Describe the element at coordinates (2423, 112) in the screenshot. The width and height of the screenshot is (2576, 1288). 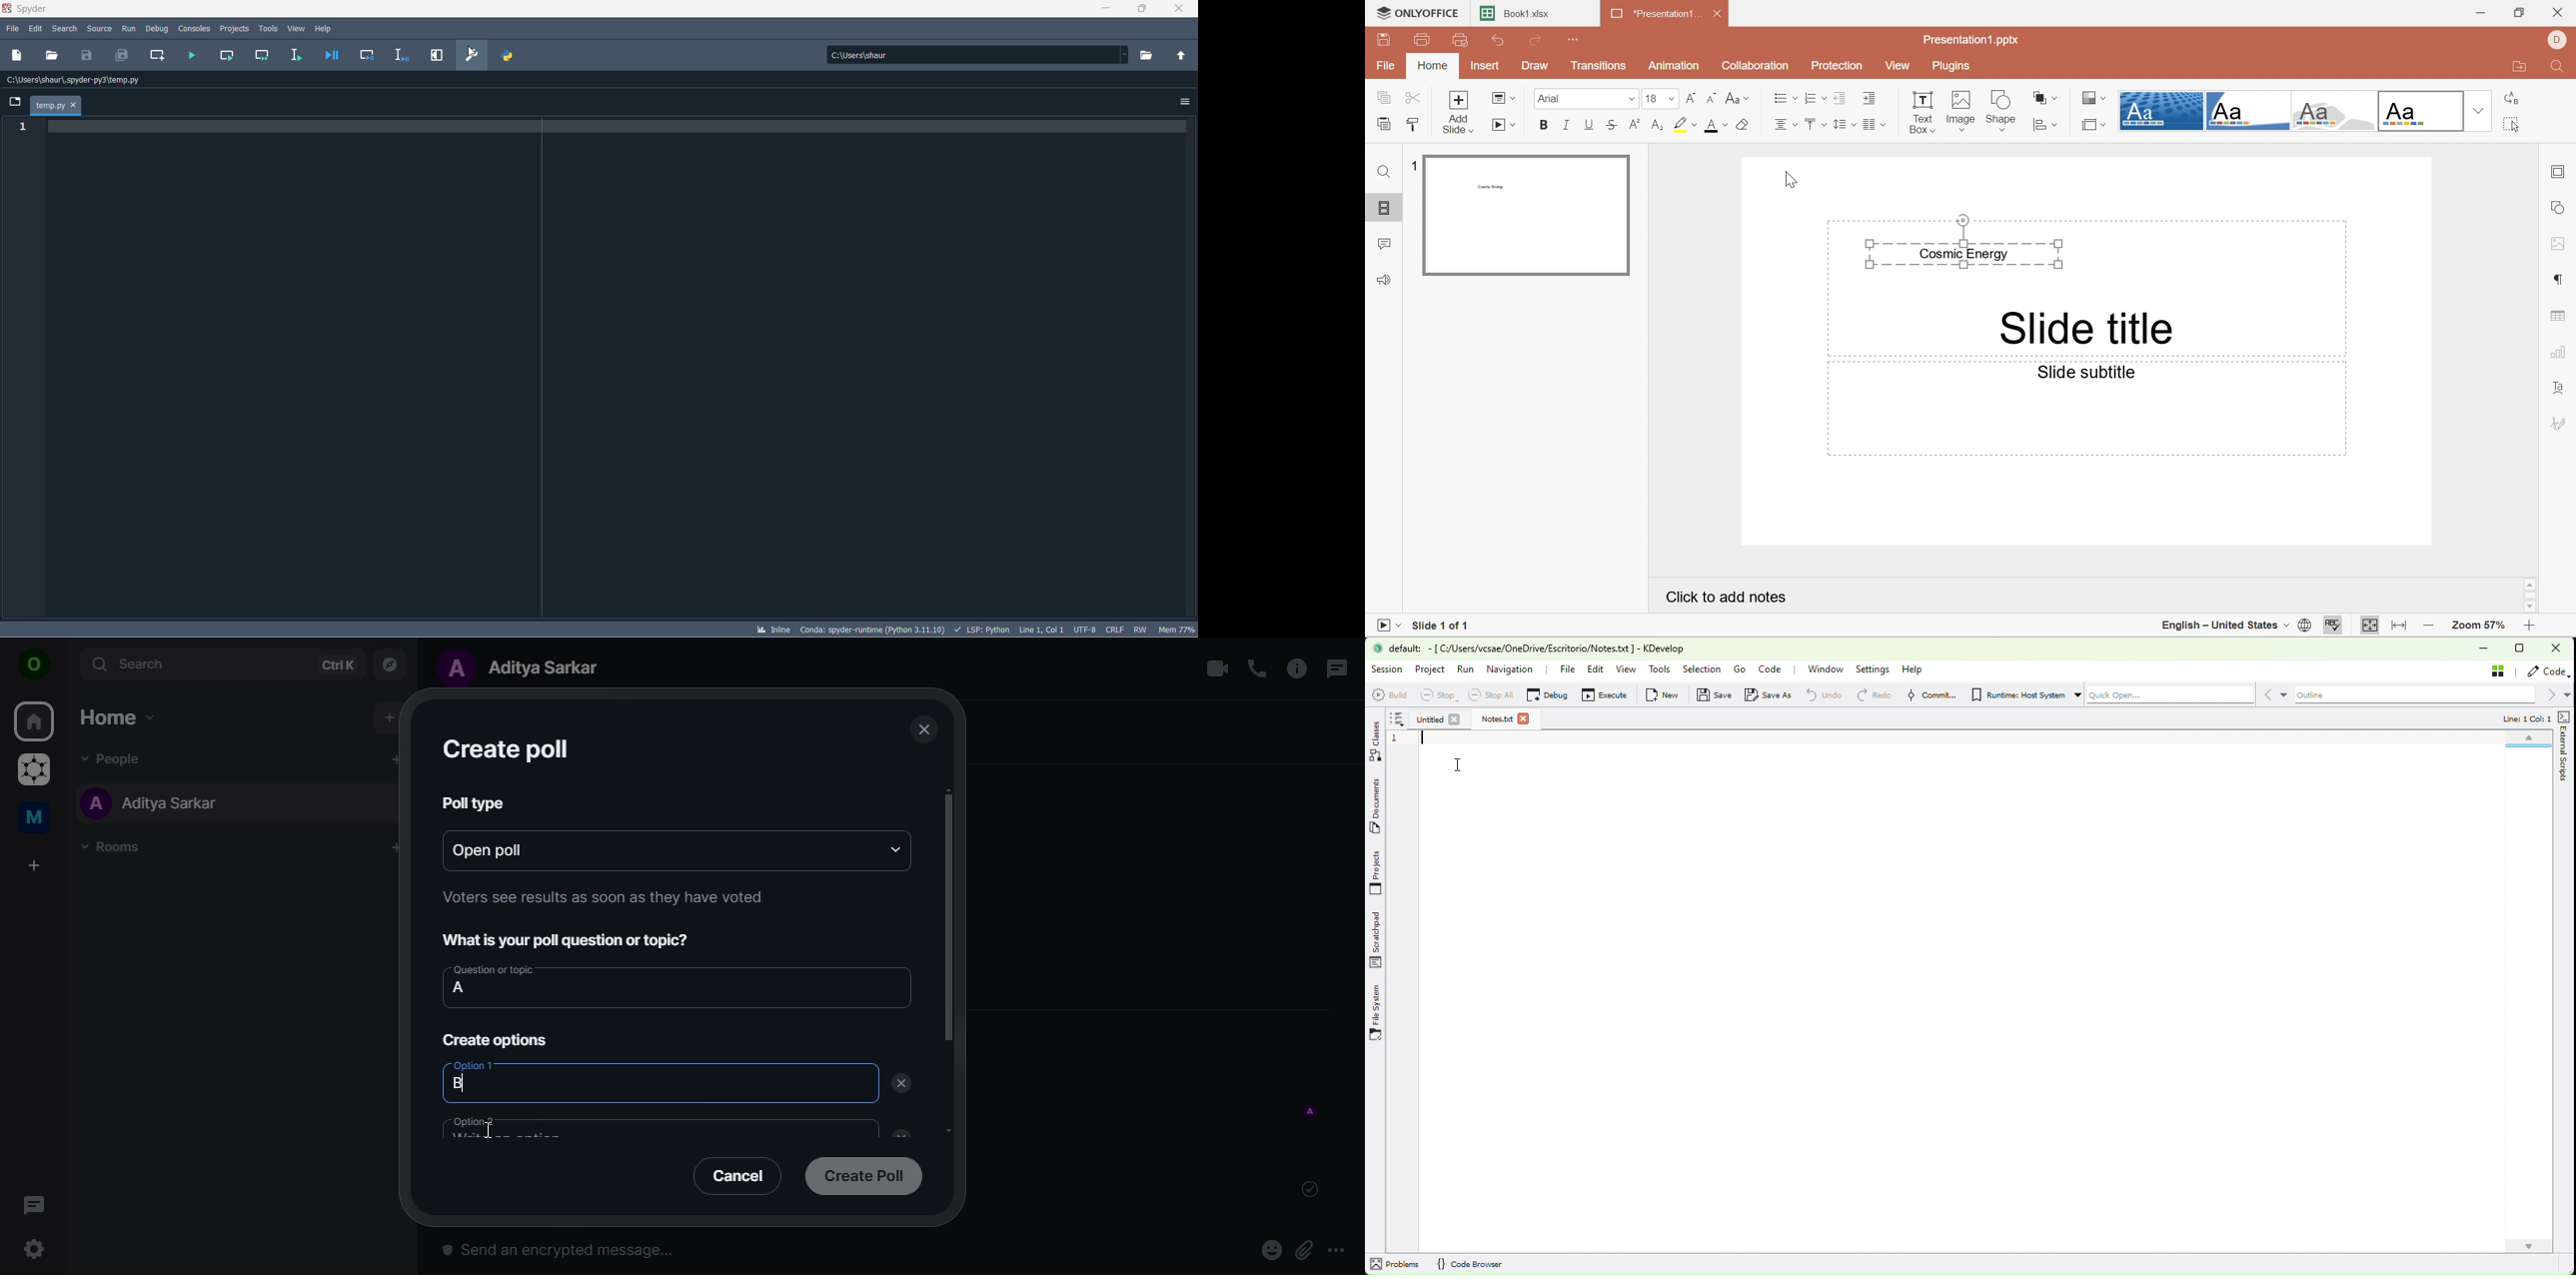
I see `Official` at that location.